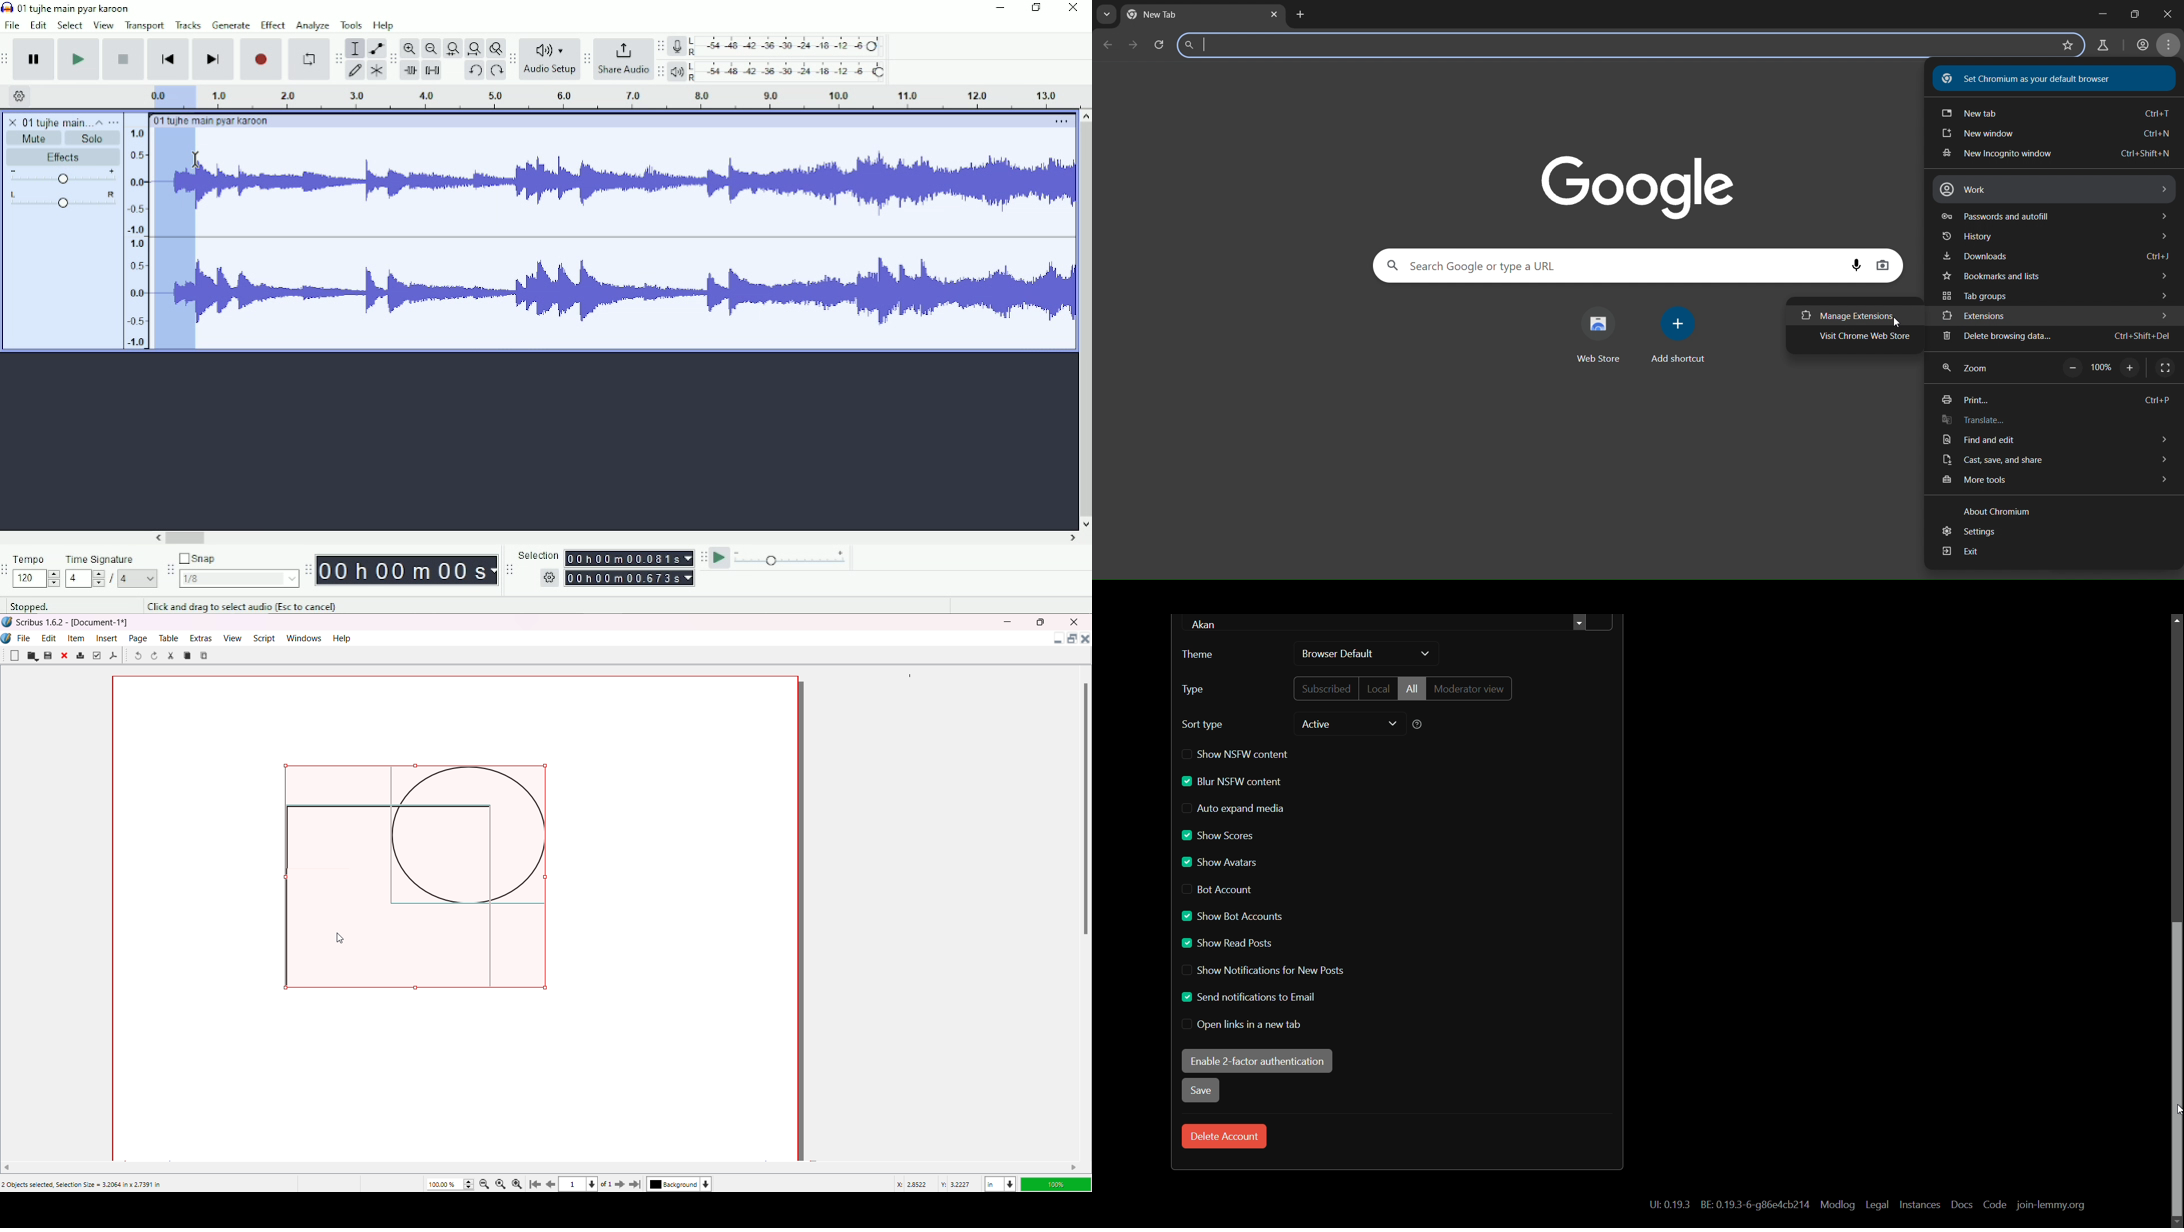  I want to click on voice search, so click(1858, 266).